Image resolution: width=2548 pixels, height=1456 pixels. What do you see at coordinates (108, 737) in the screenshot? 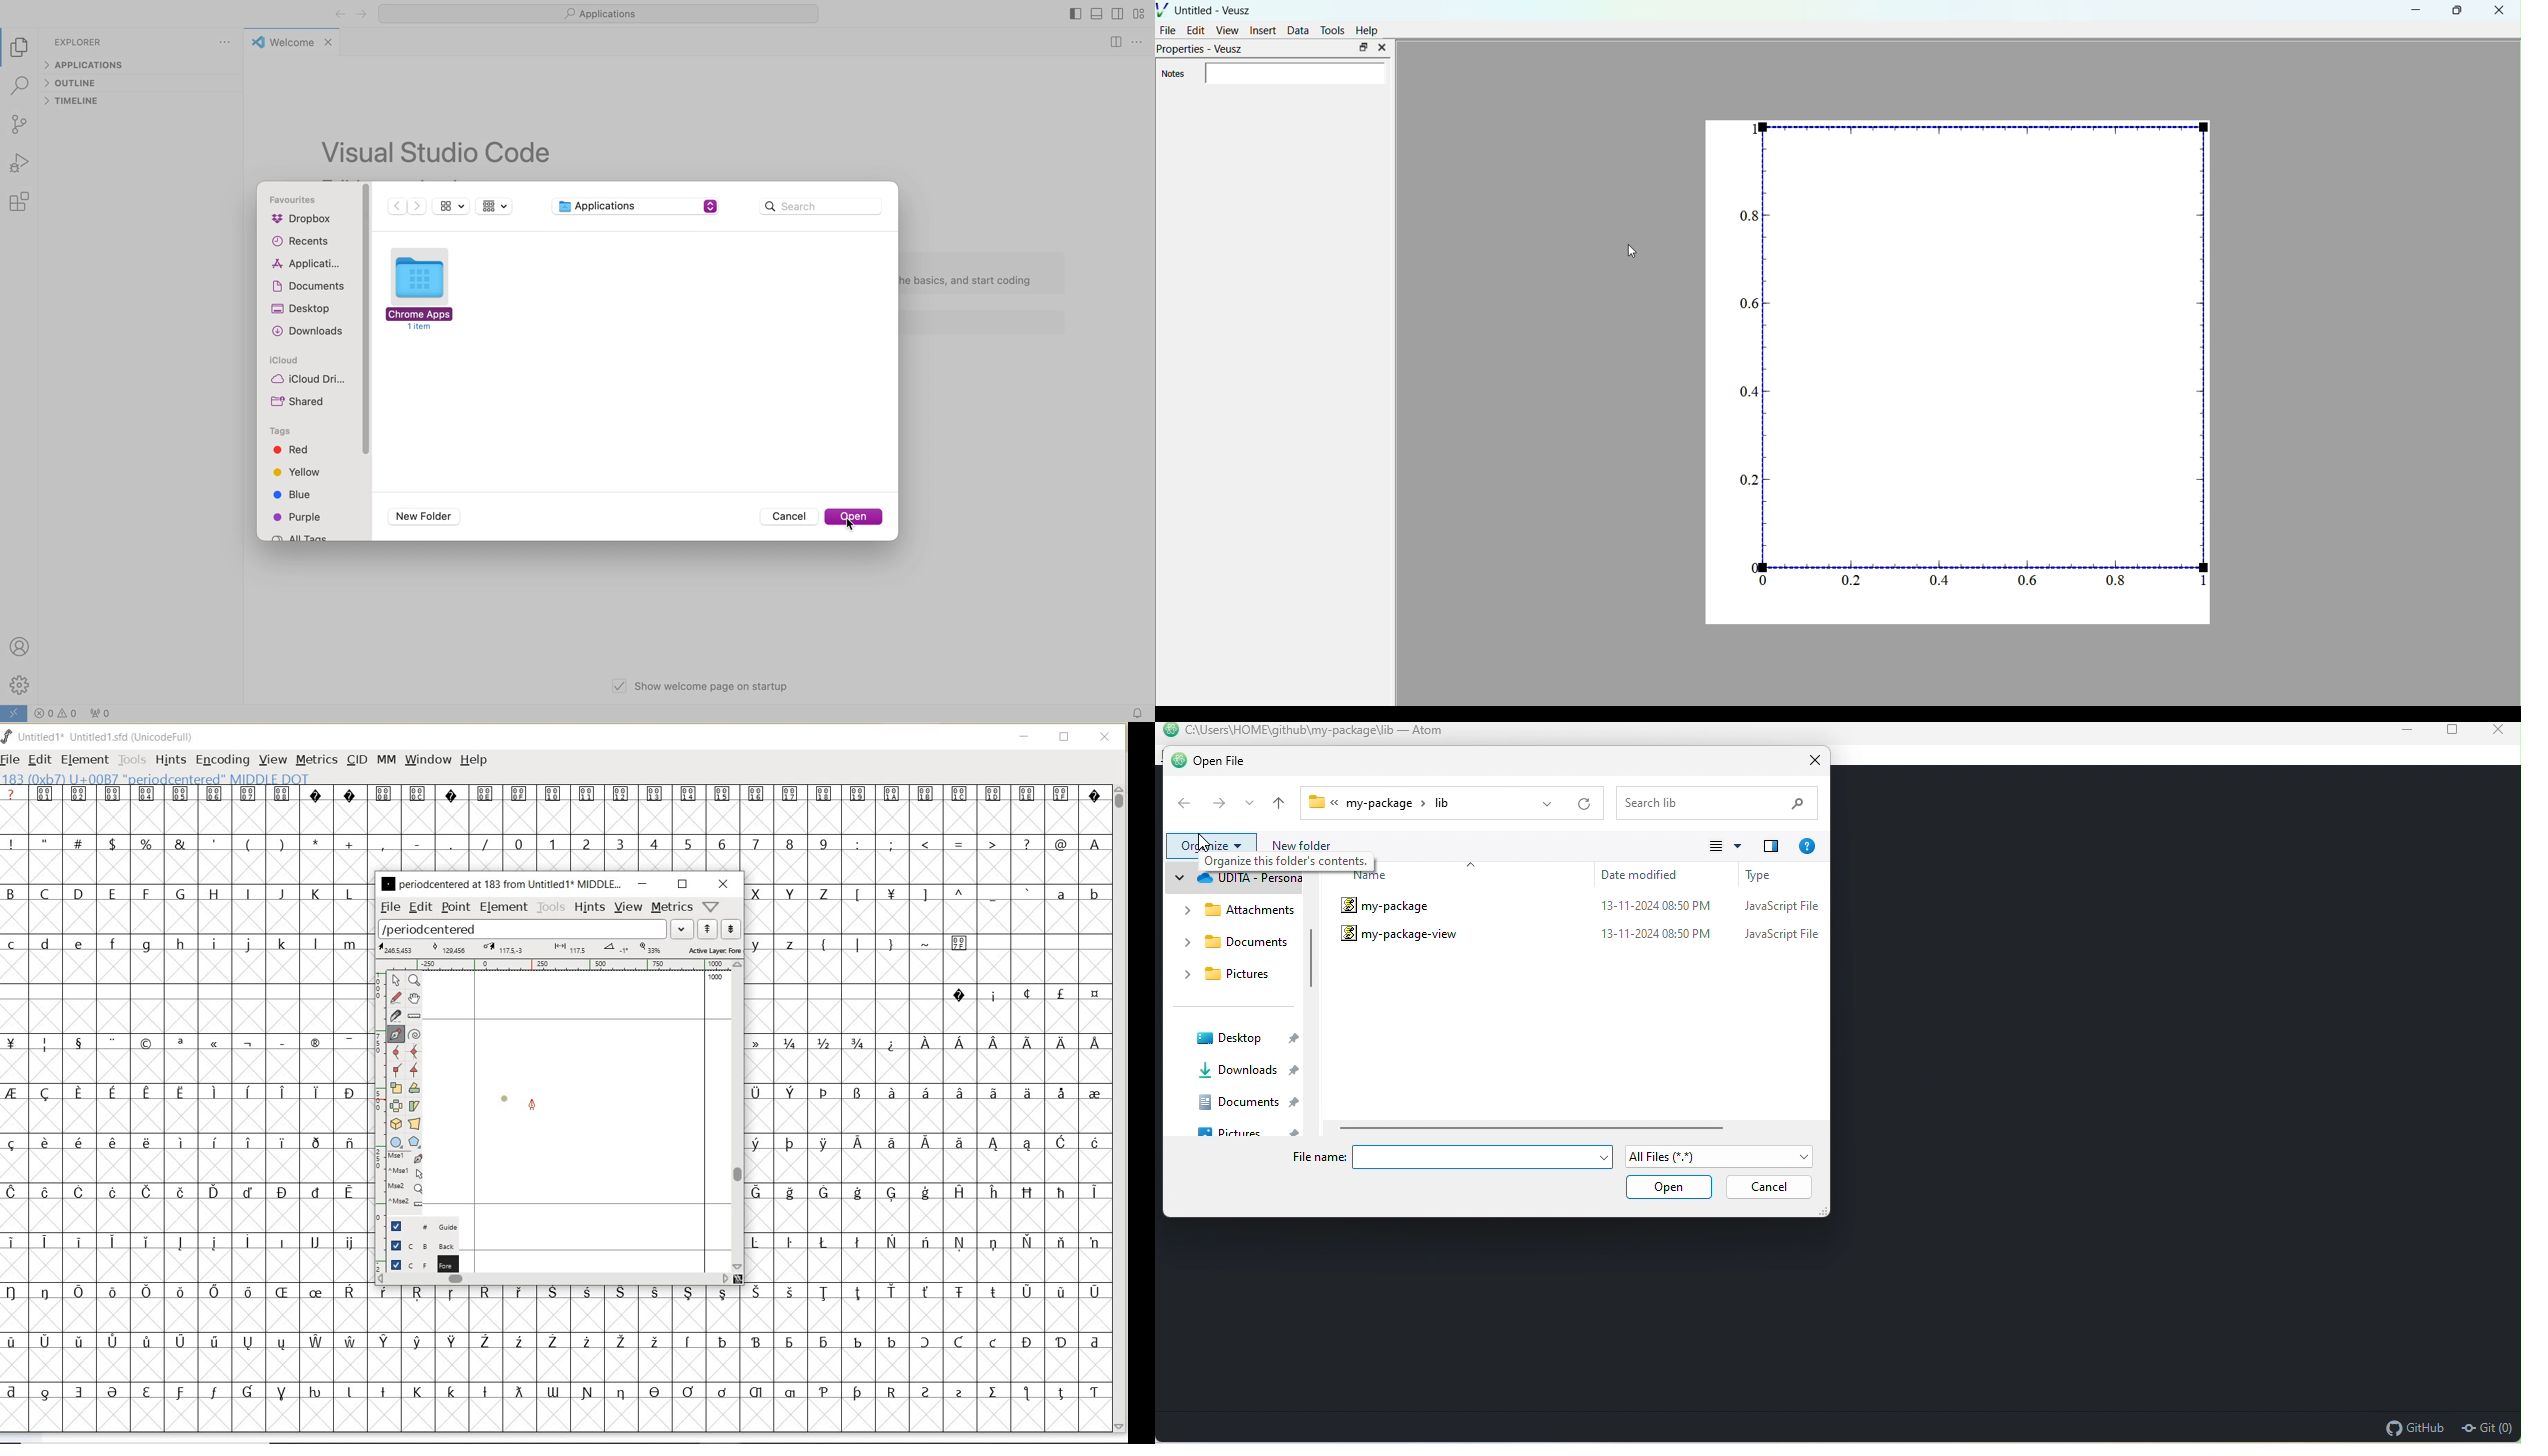
I see `FONT NAME` at bounding box center [108, 737].